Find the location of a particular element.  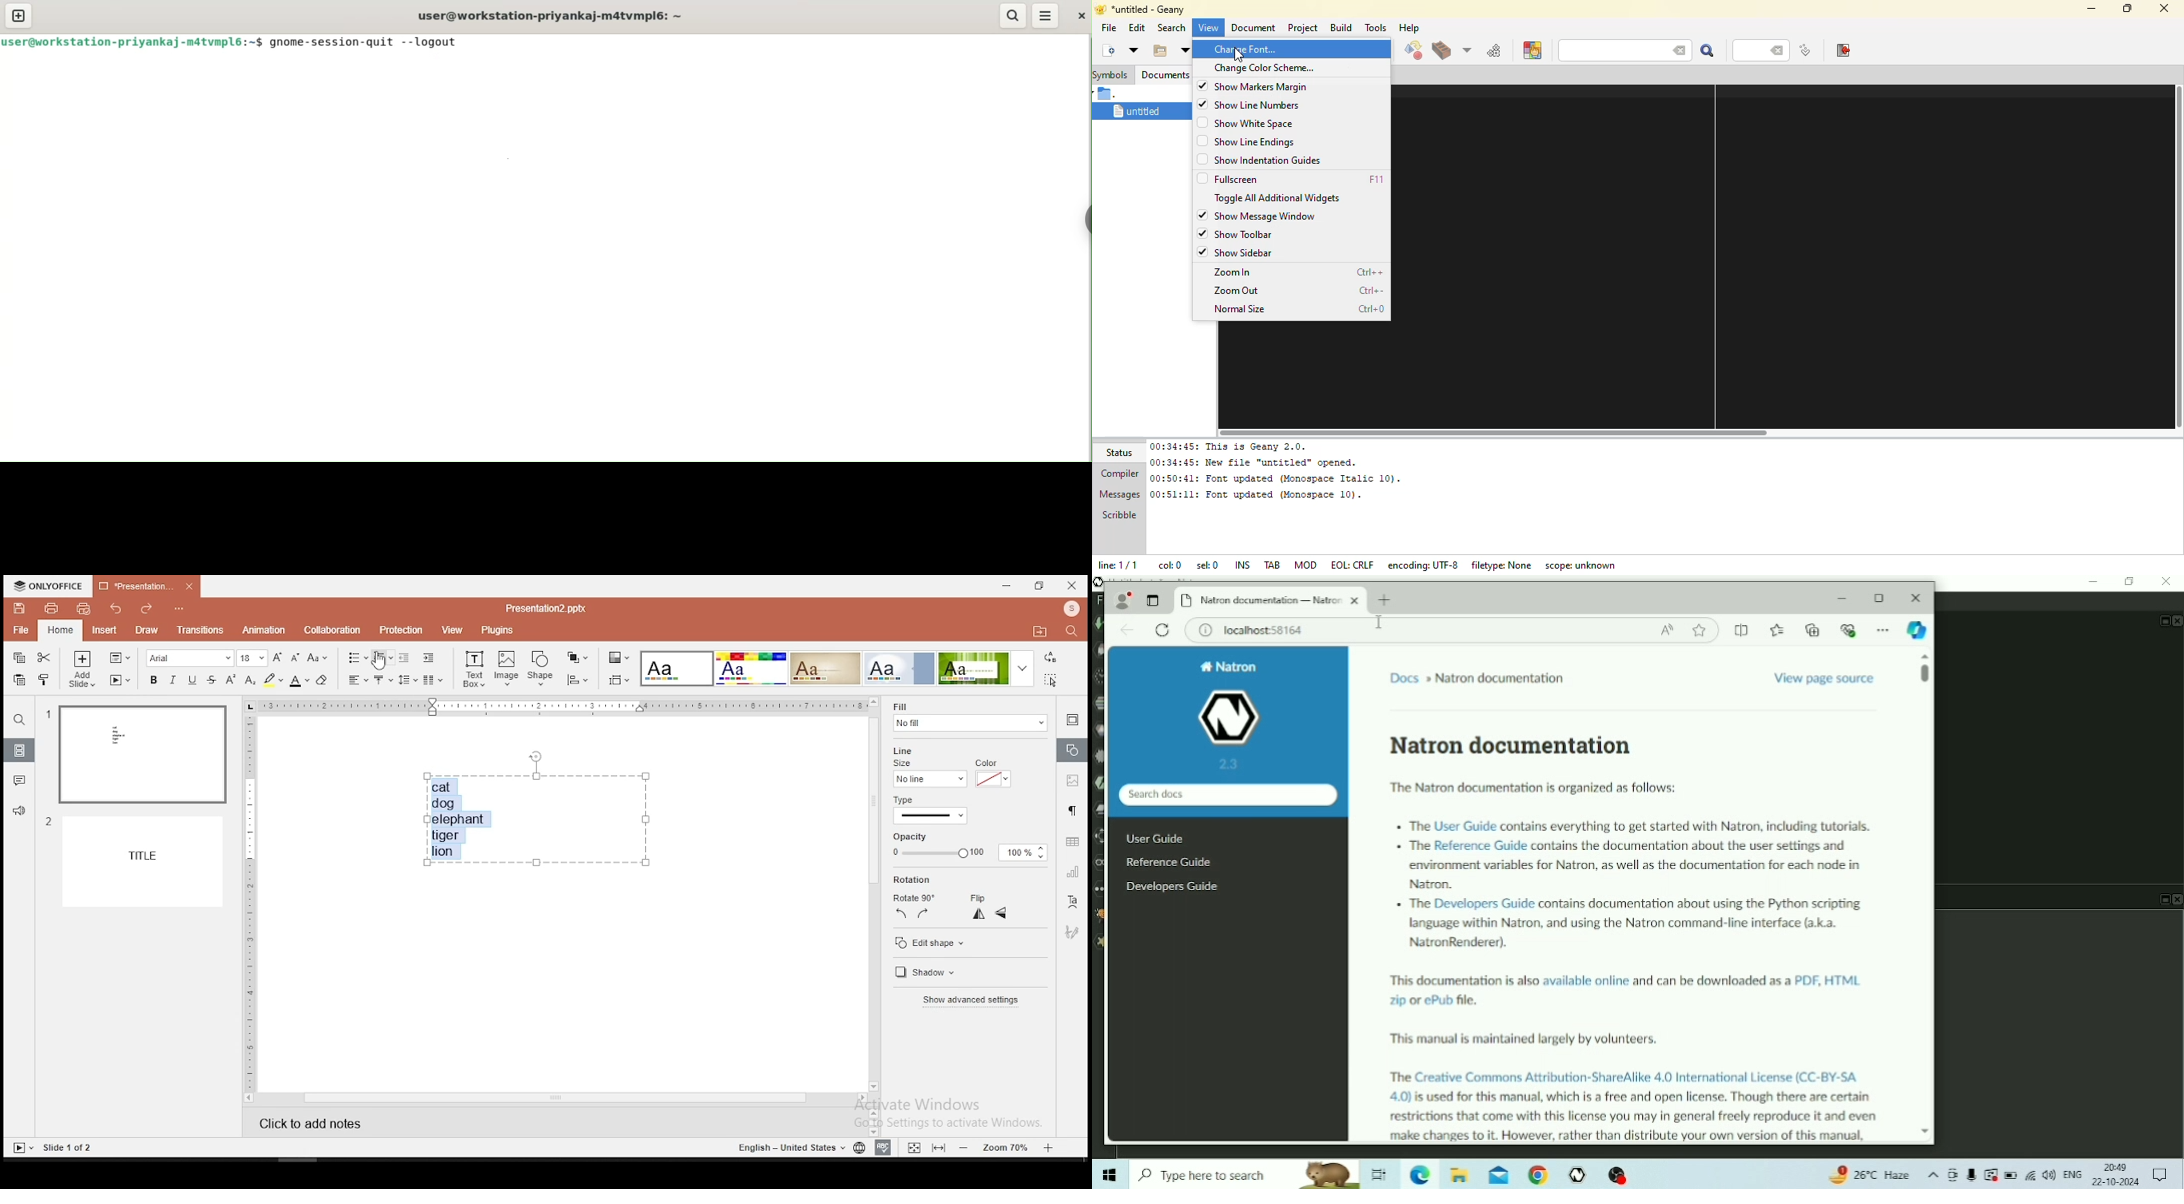

presentation is located at coordinates (143, 586).